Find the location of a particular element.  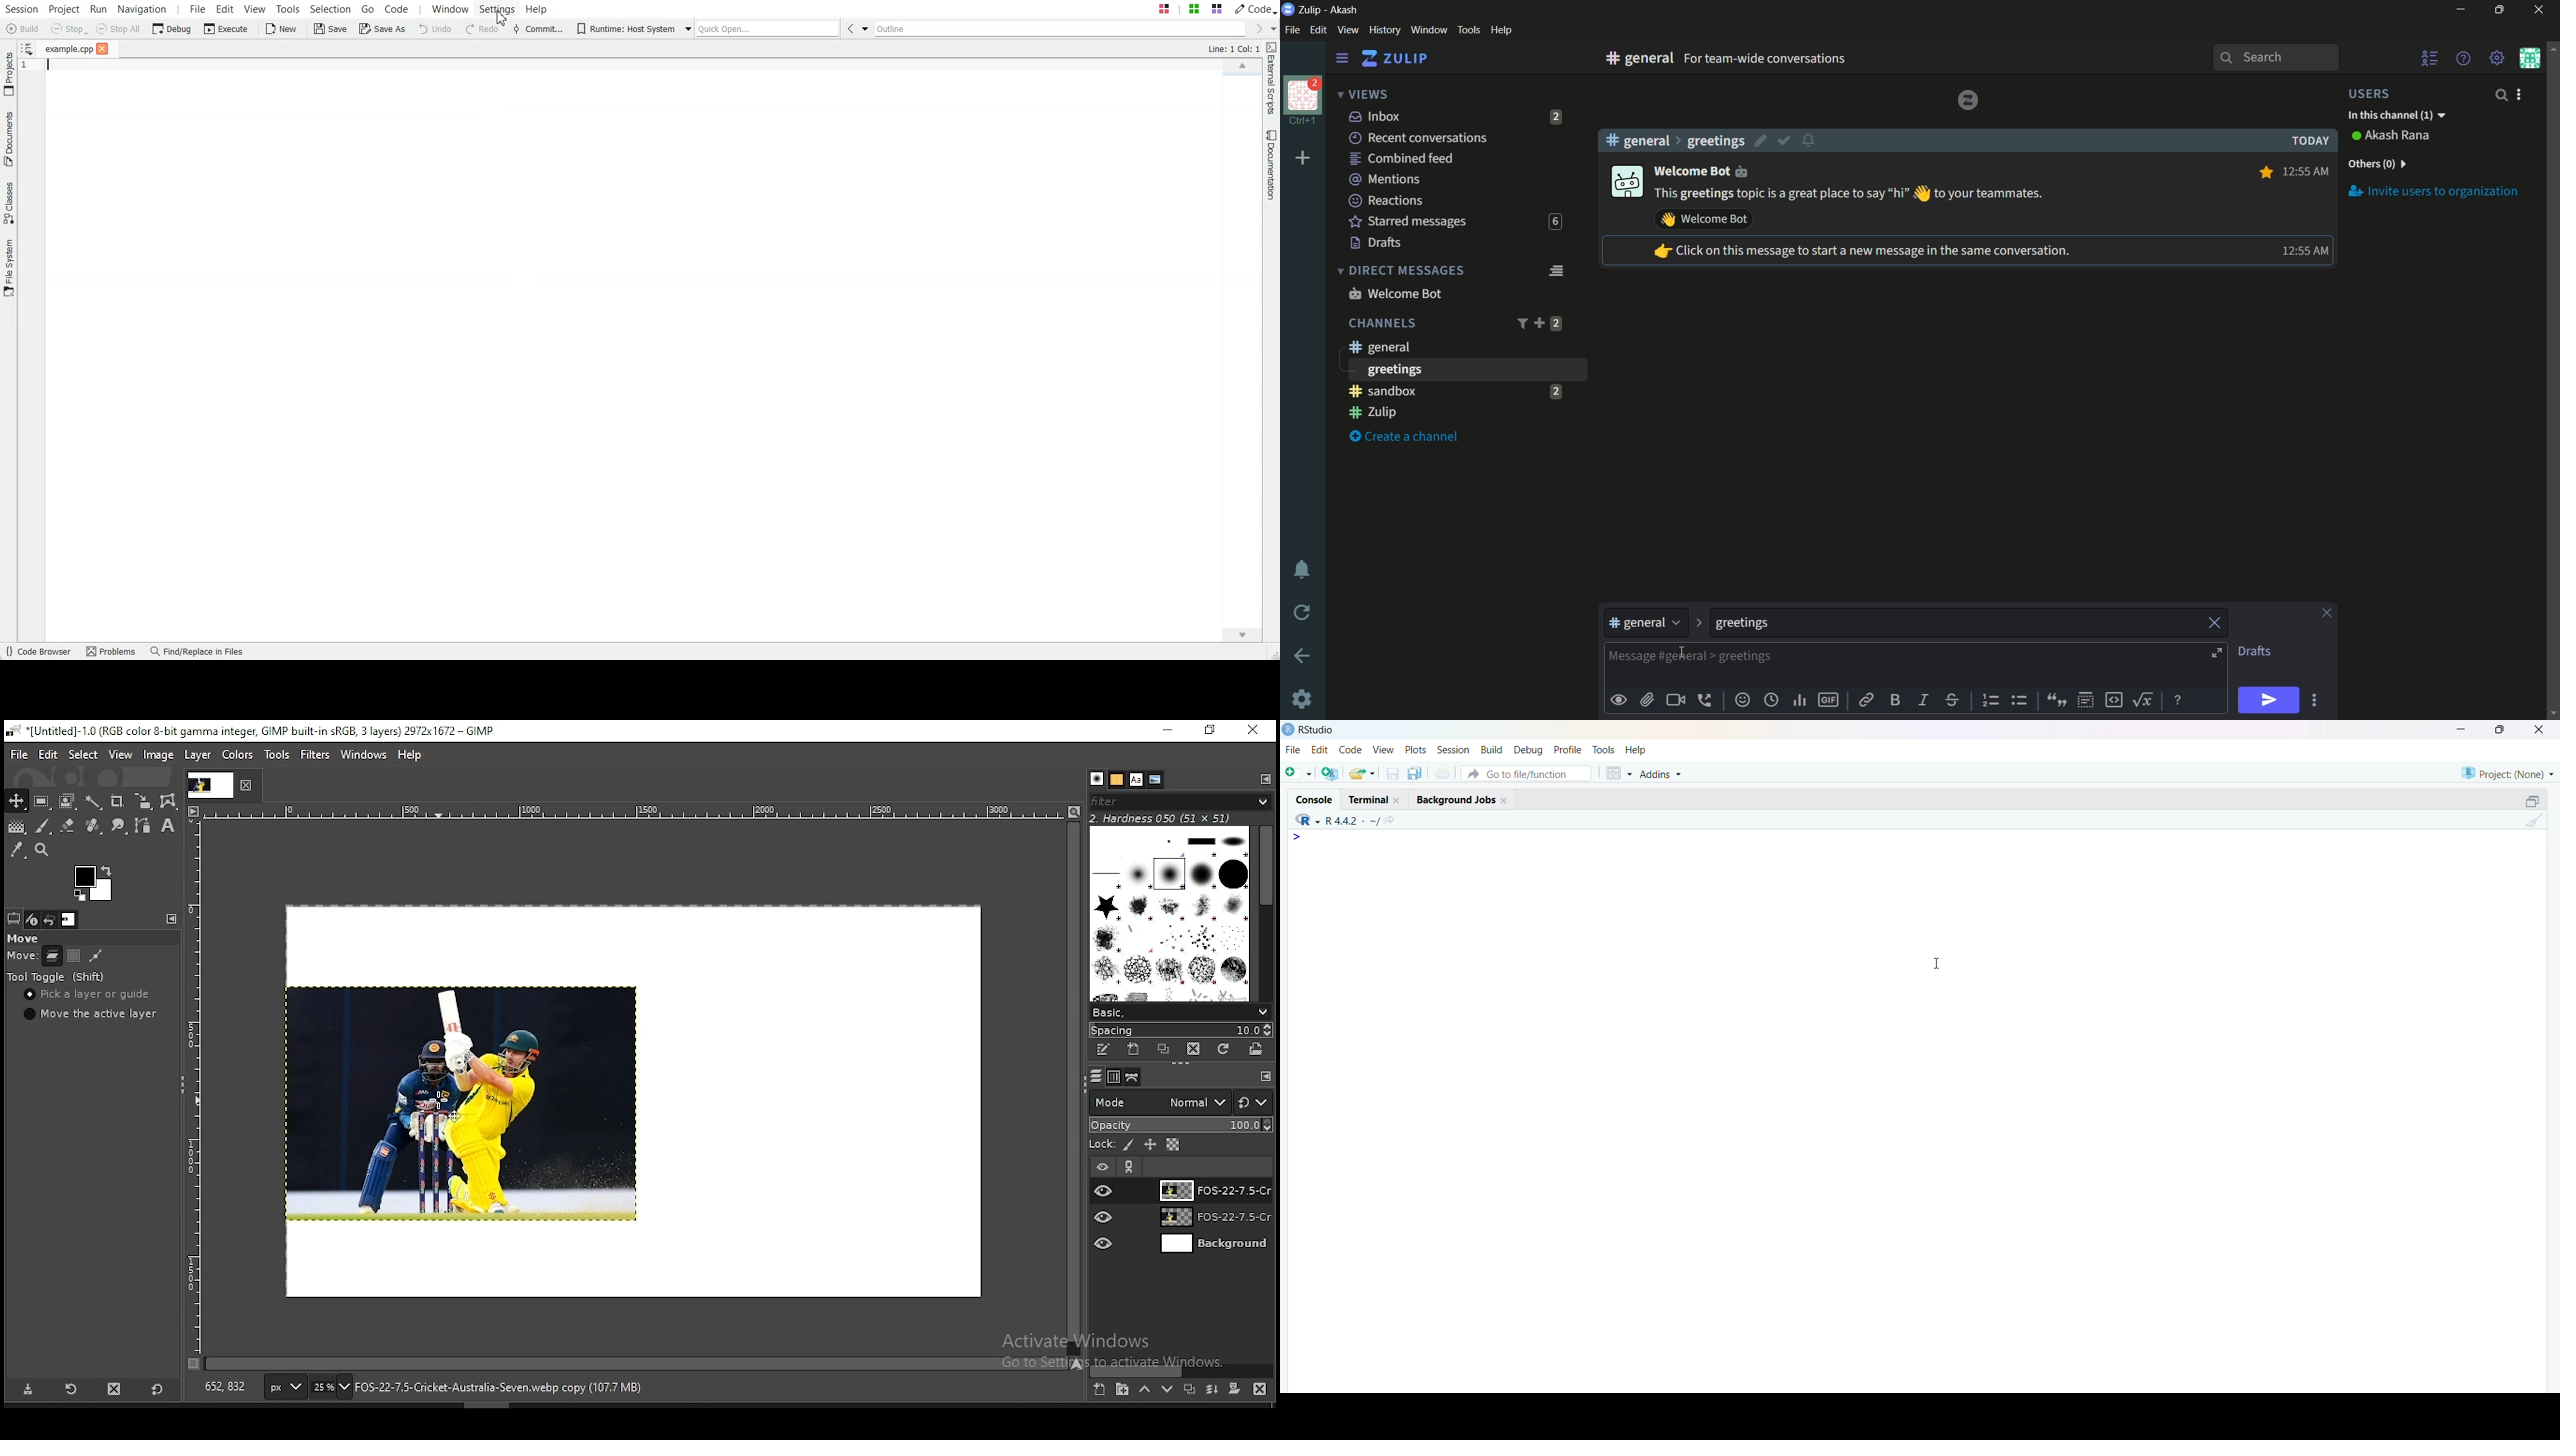

settings is located at coordinates (1342, 59).